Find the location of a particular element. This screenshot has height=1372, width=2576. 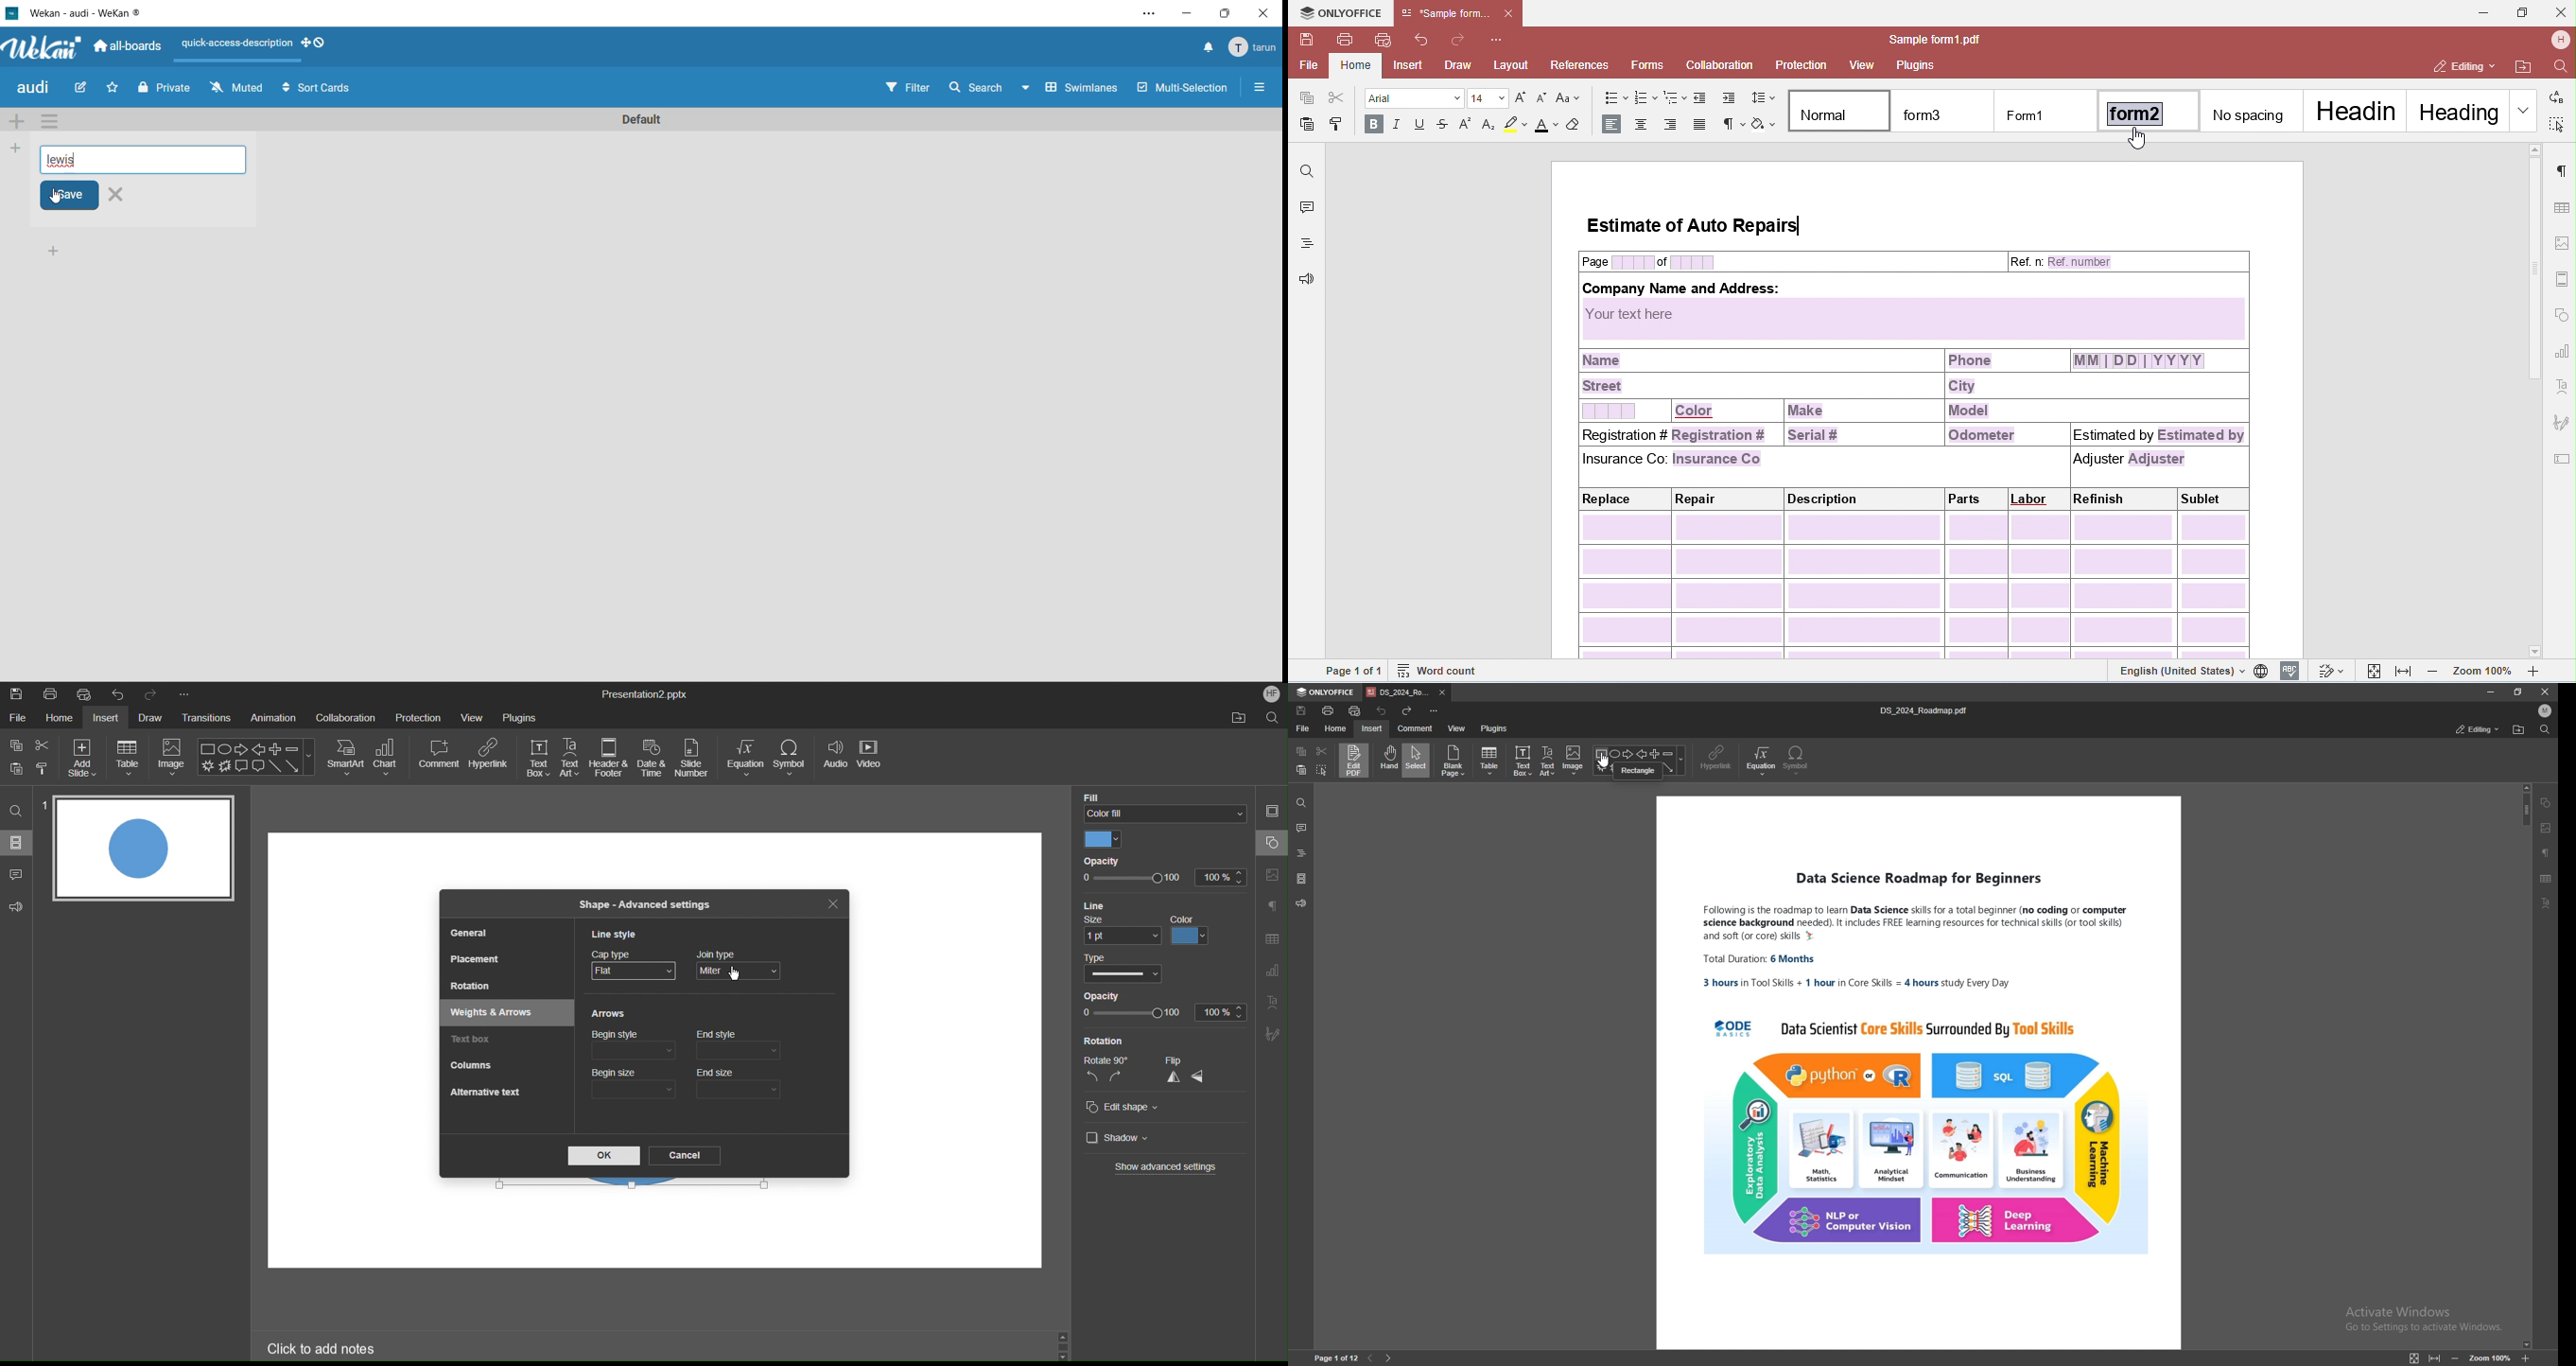

lewis is located at coordinates (150, 160).